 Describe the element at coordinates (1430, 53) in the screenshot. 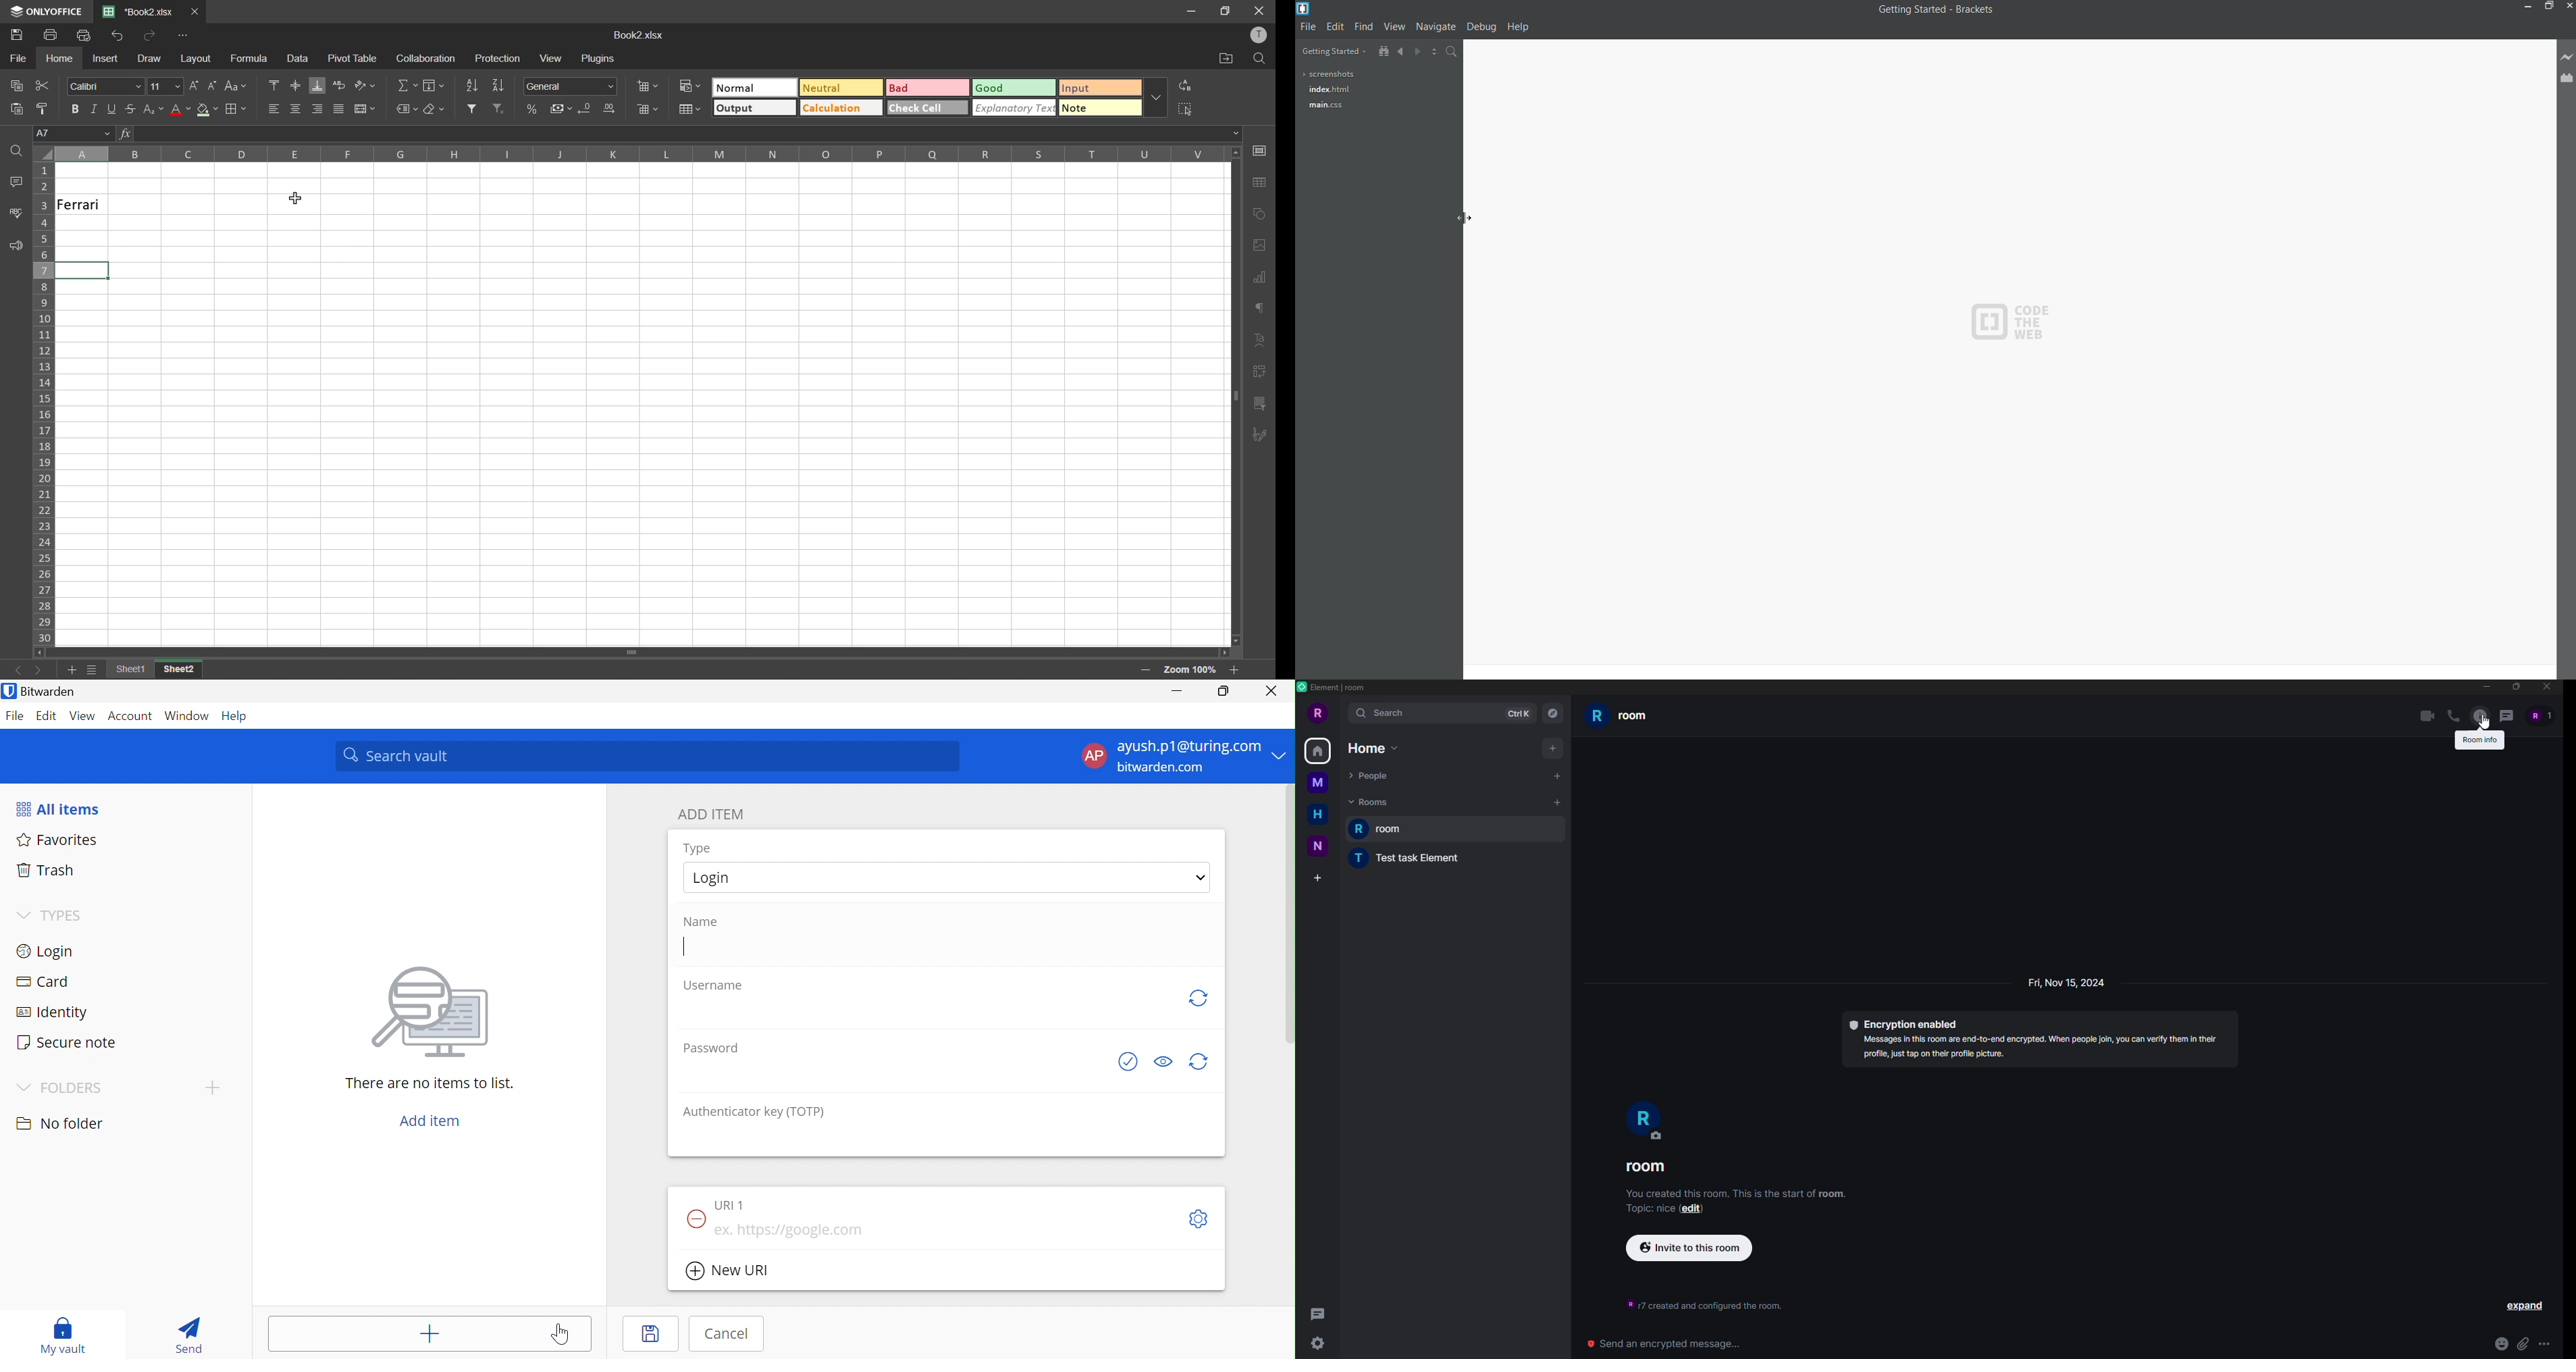

I see `split` at that location.